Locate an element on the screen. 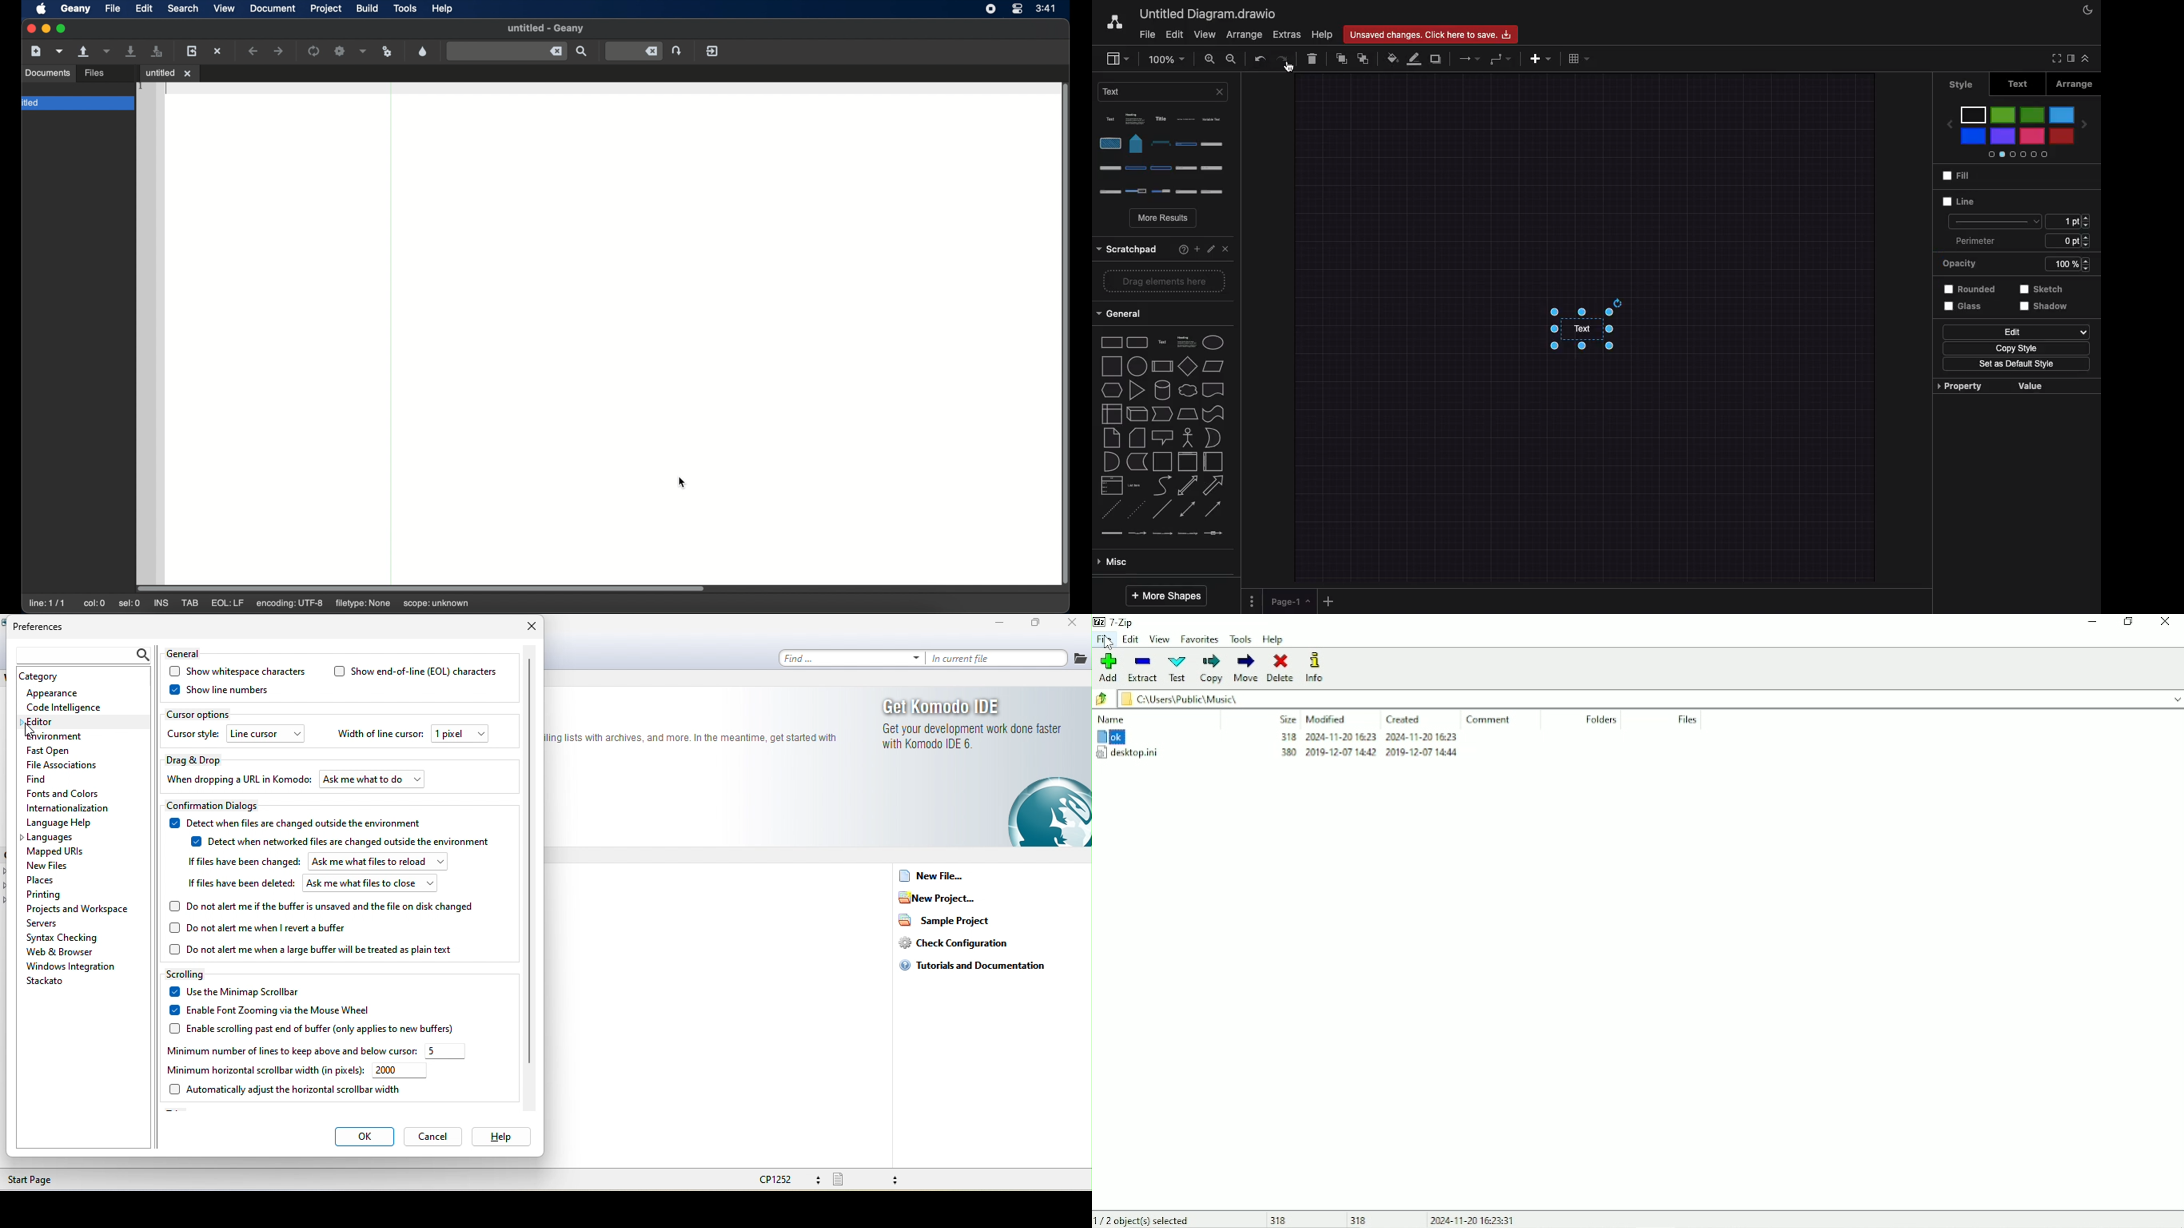 Image resolution: width=2184 pixels, height=1232 pixels. Rounded is located at coordinates (1966, 288).